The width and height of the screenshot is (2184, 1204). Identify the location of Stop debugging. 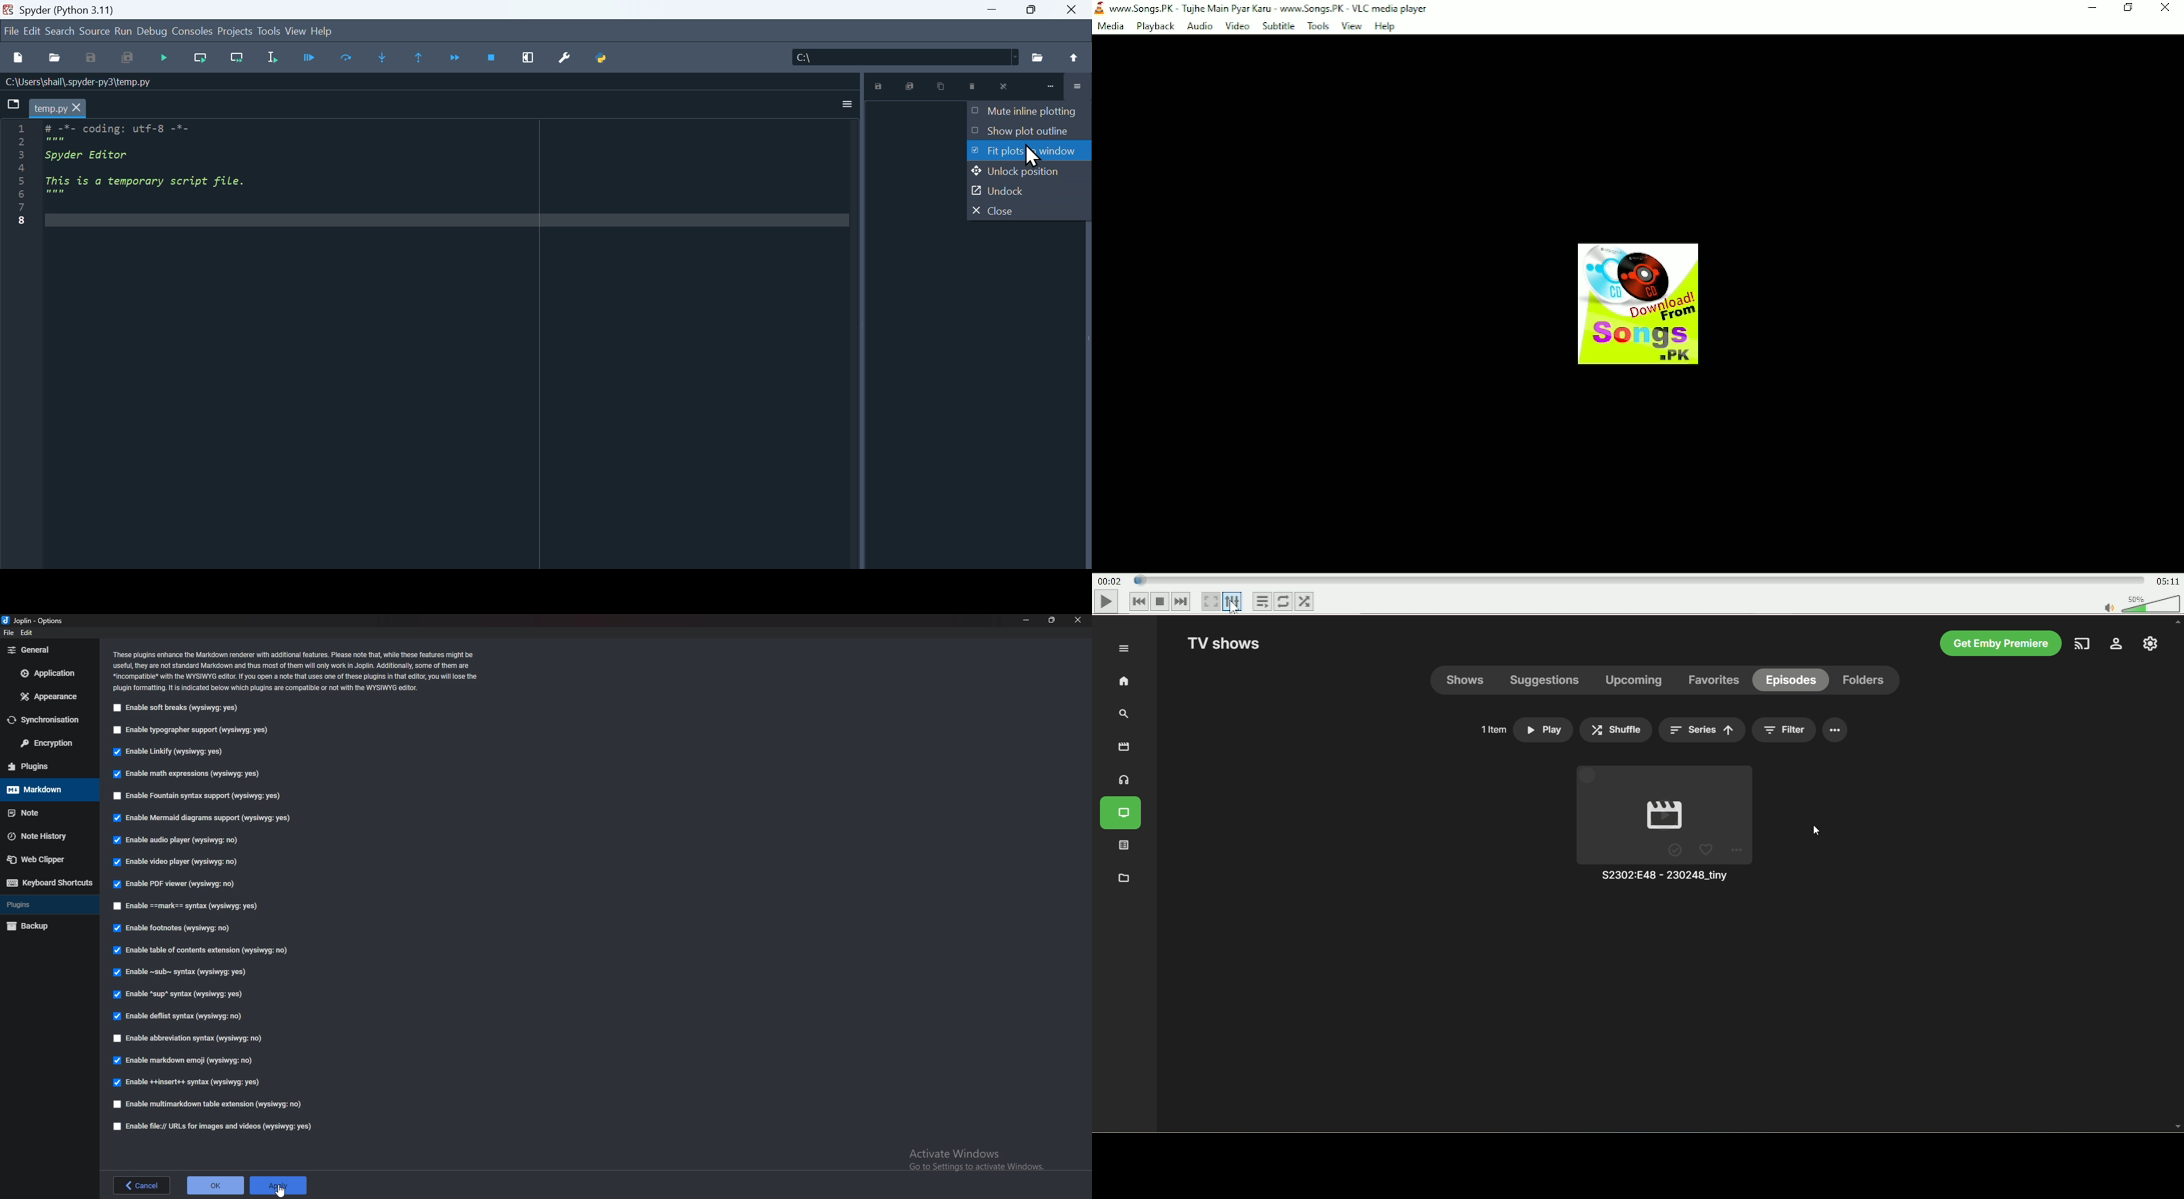
(491, 58).